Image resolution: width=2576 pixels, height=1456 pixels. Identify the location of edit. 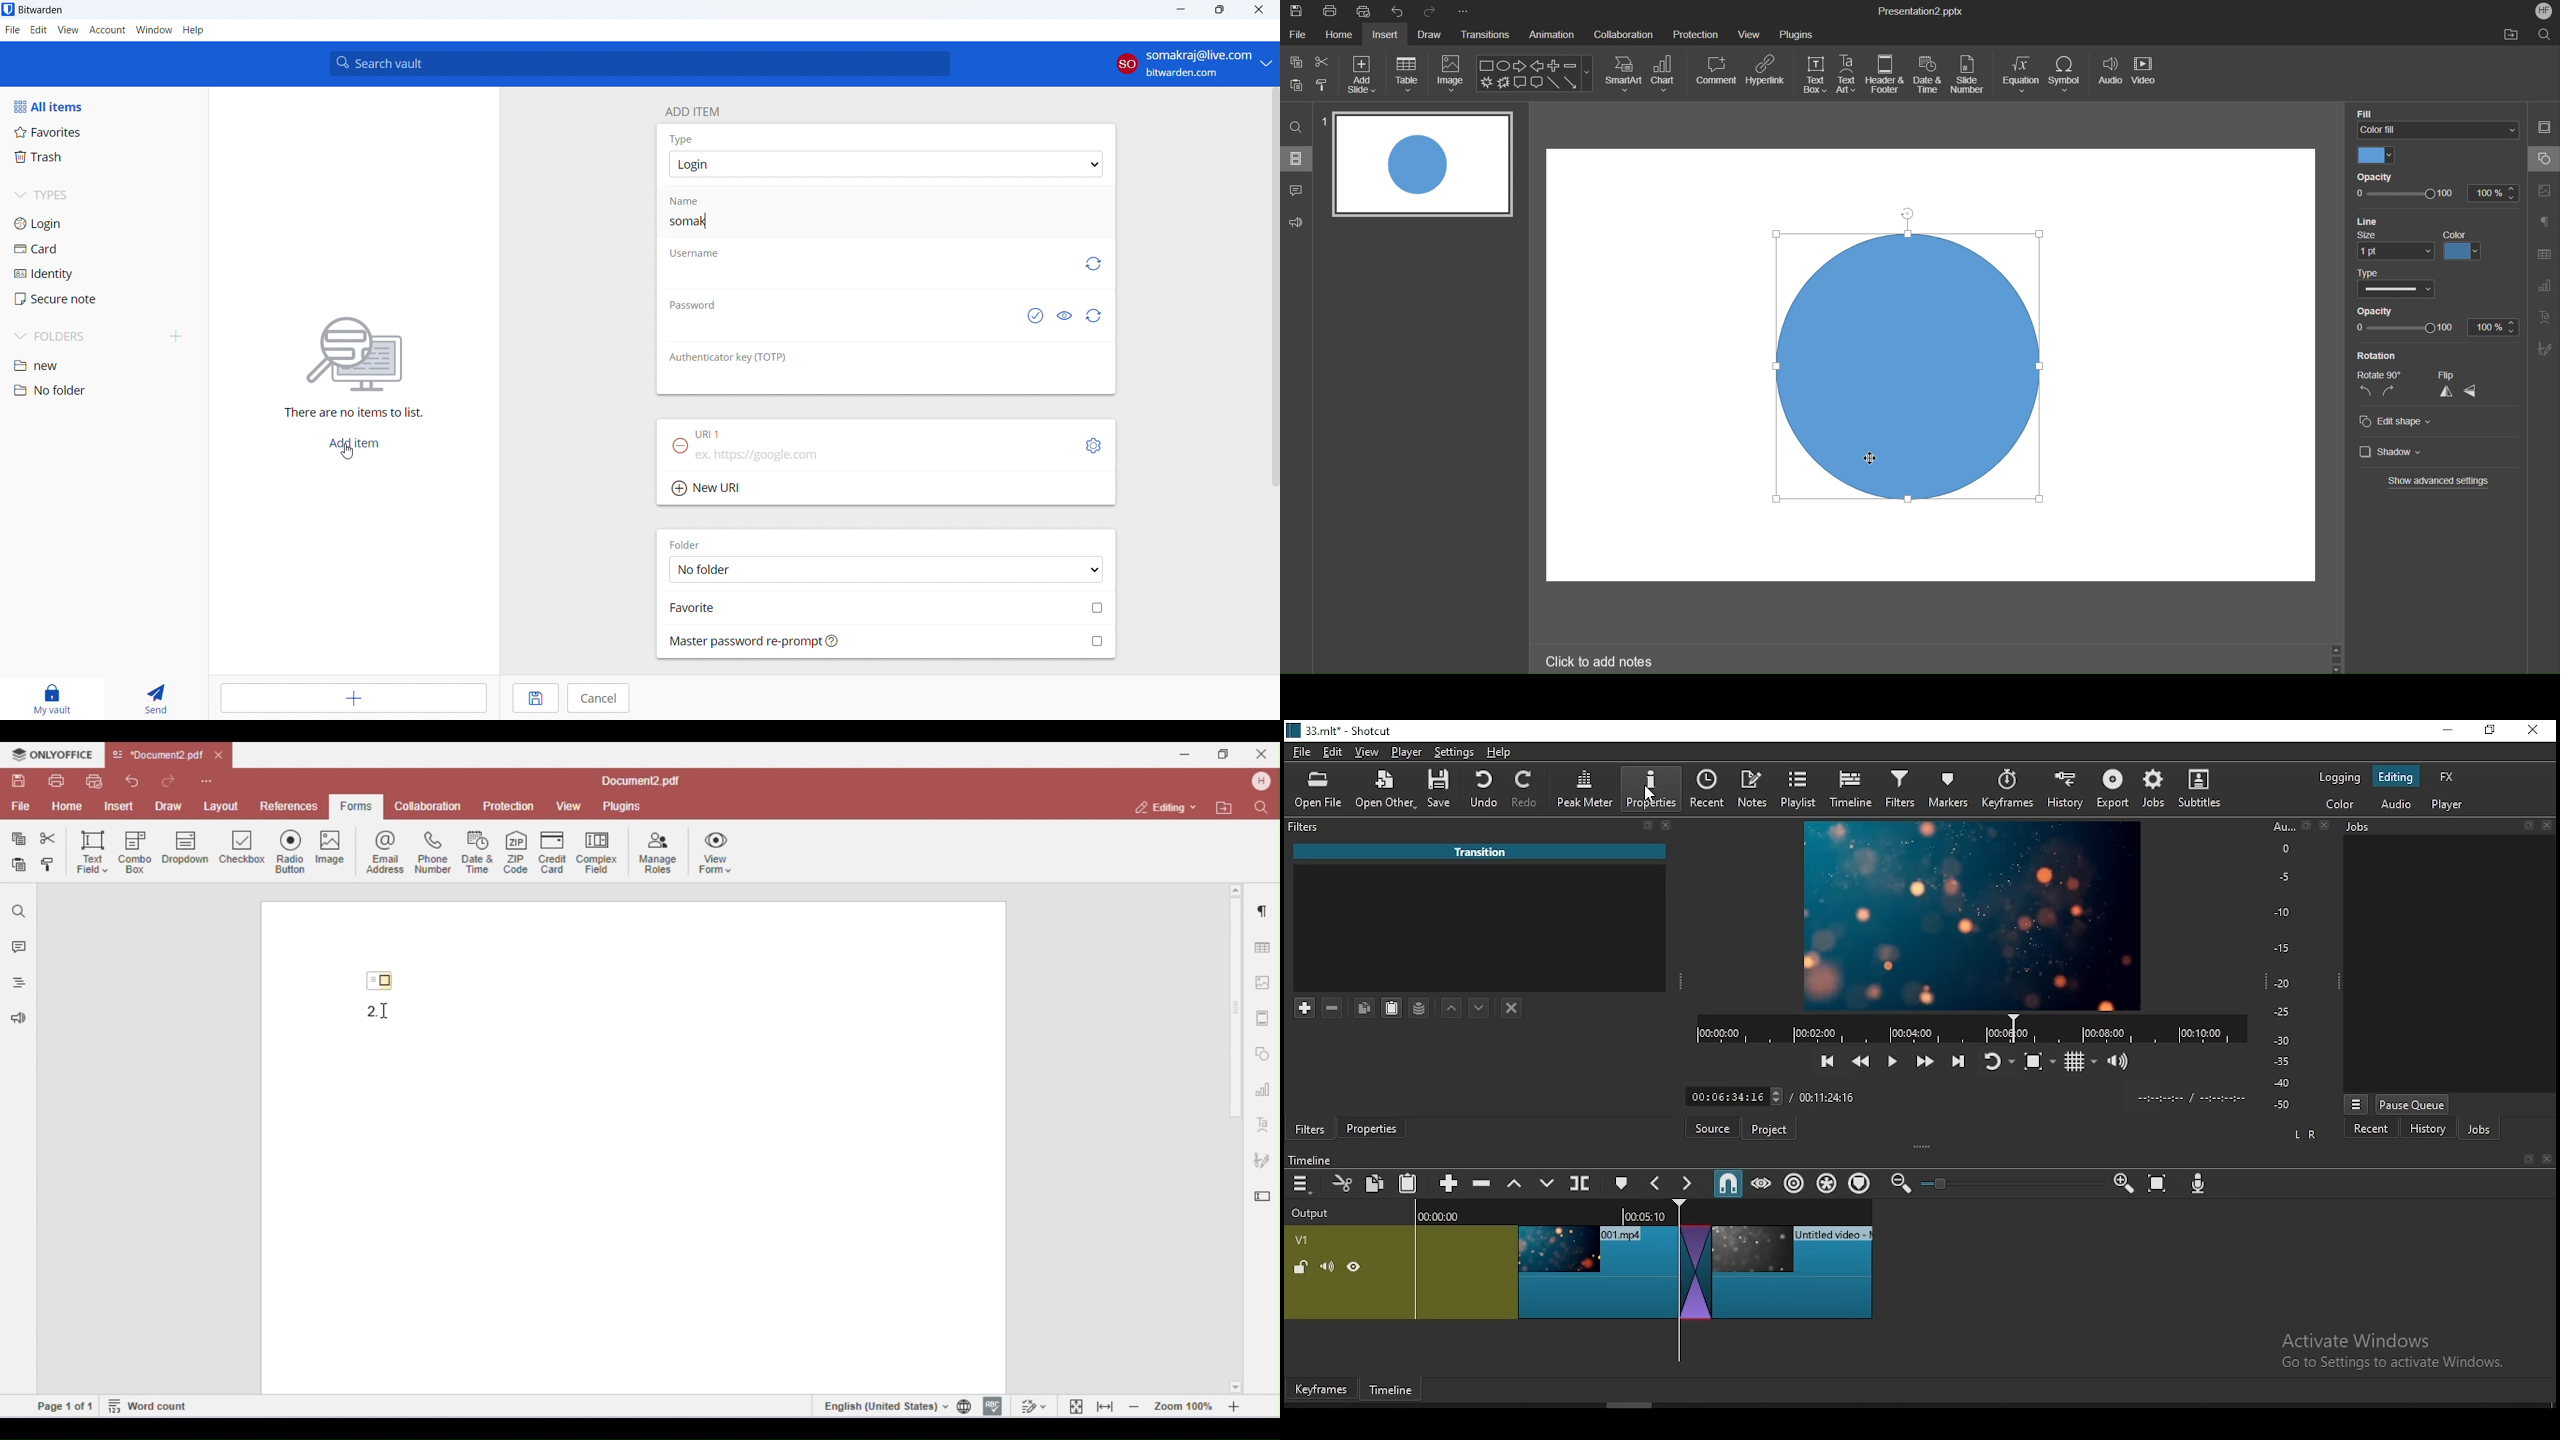
(39, 30).